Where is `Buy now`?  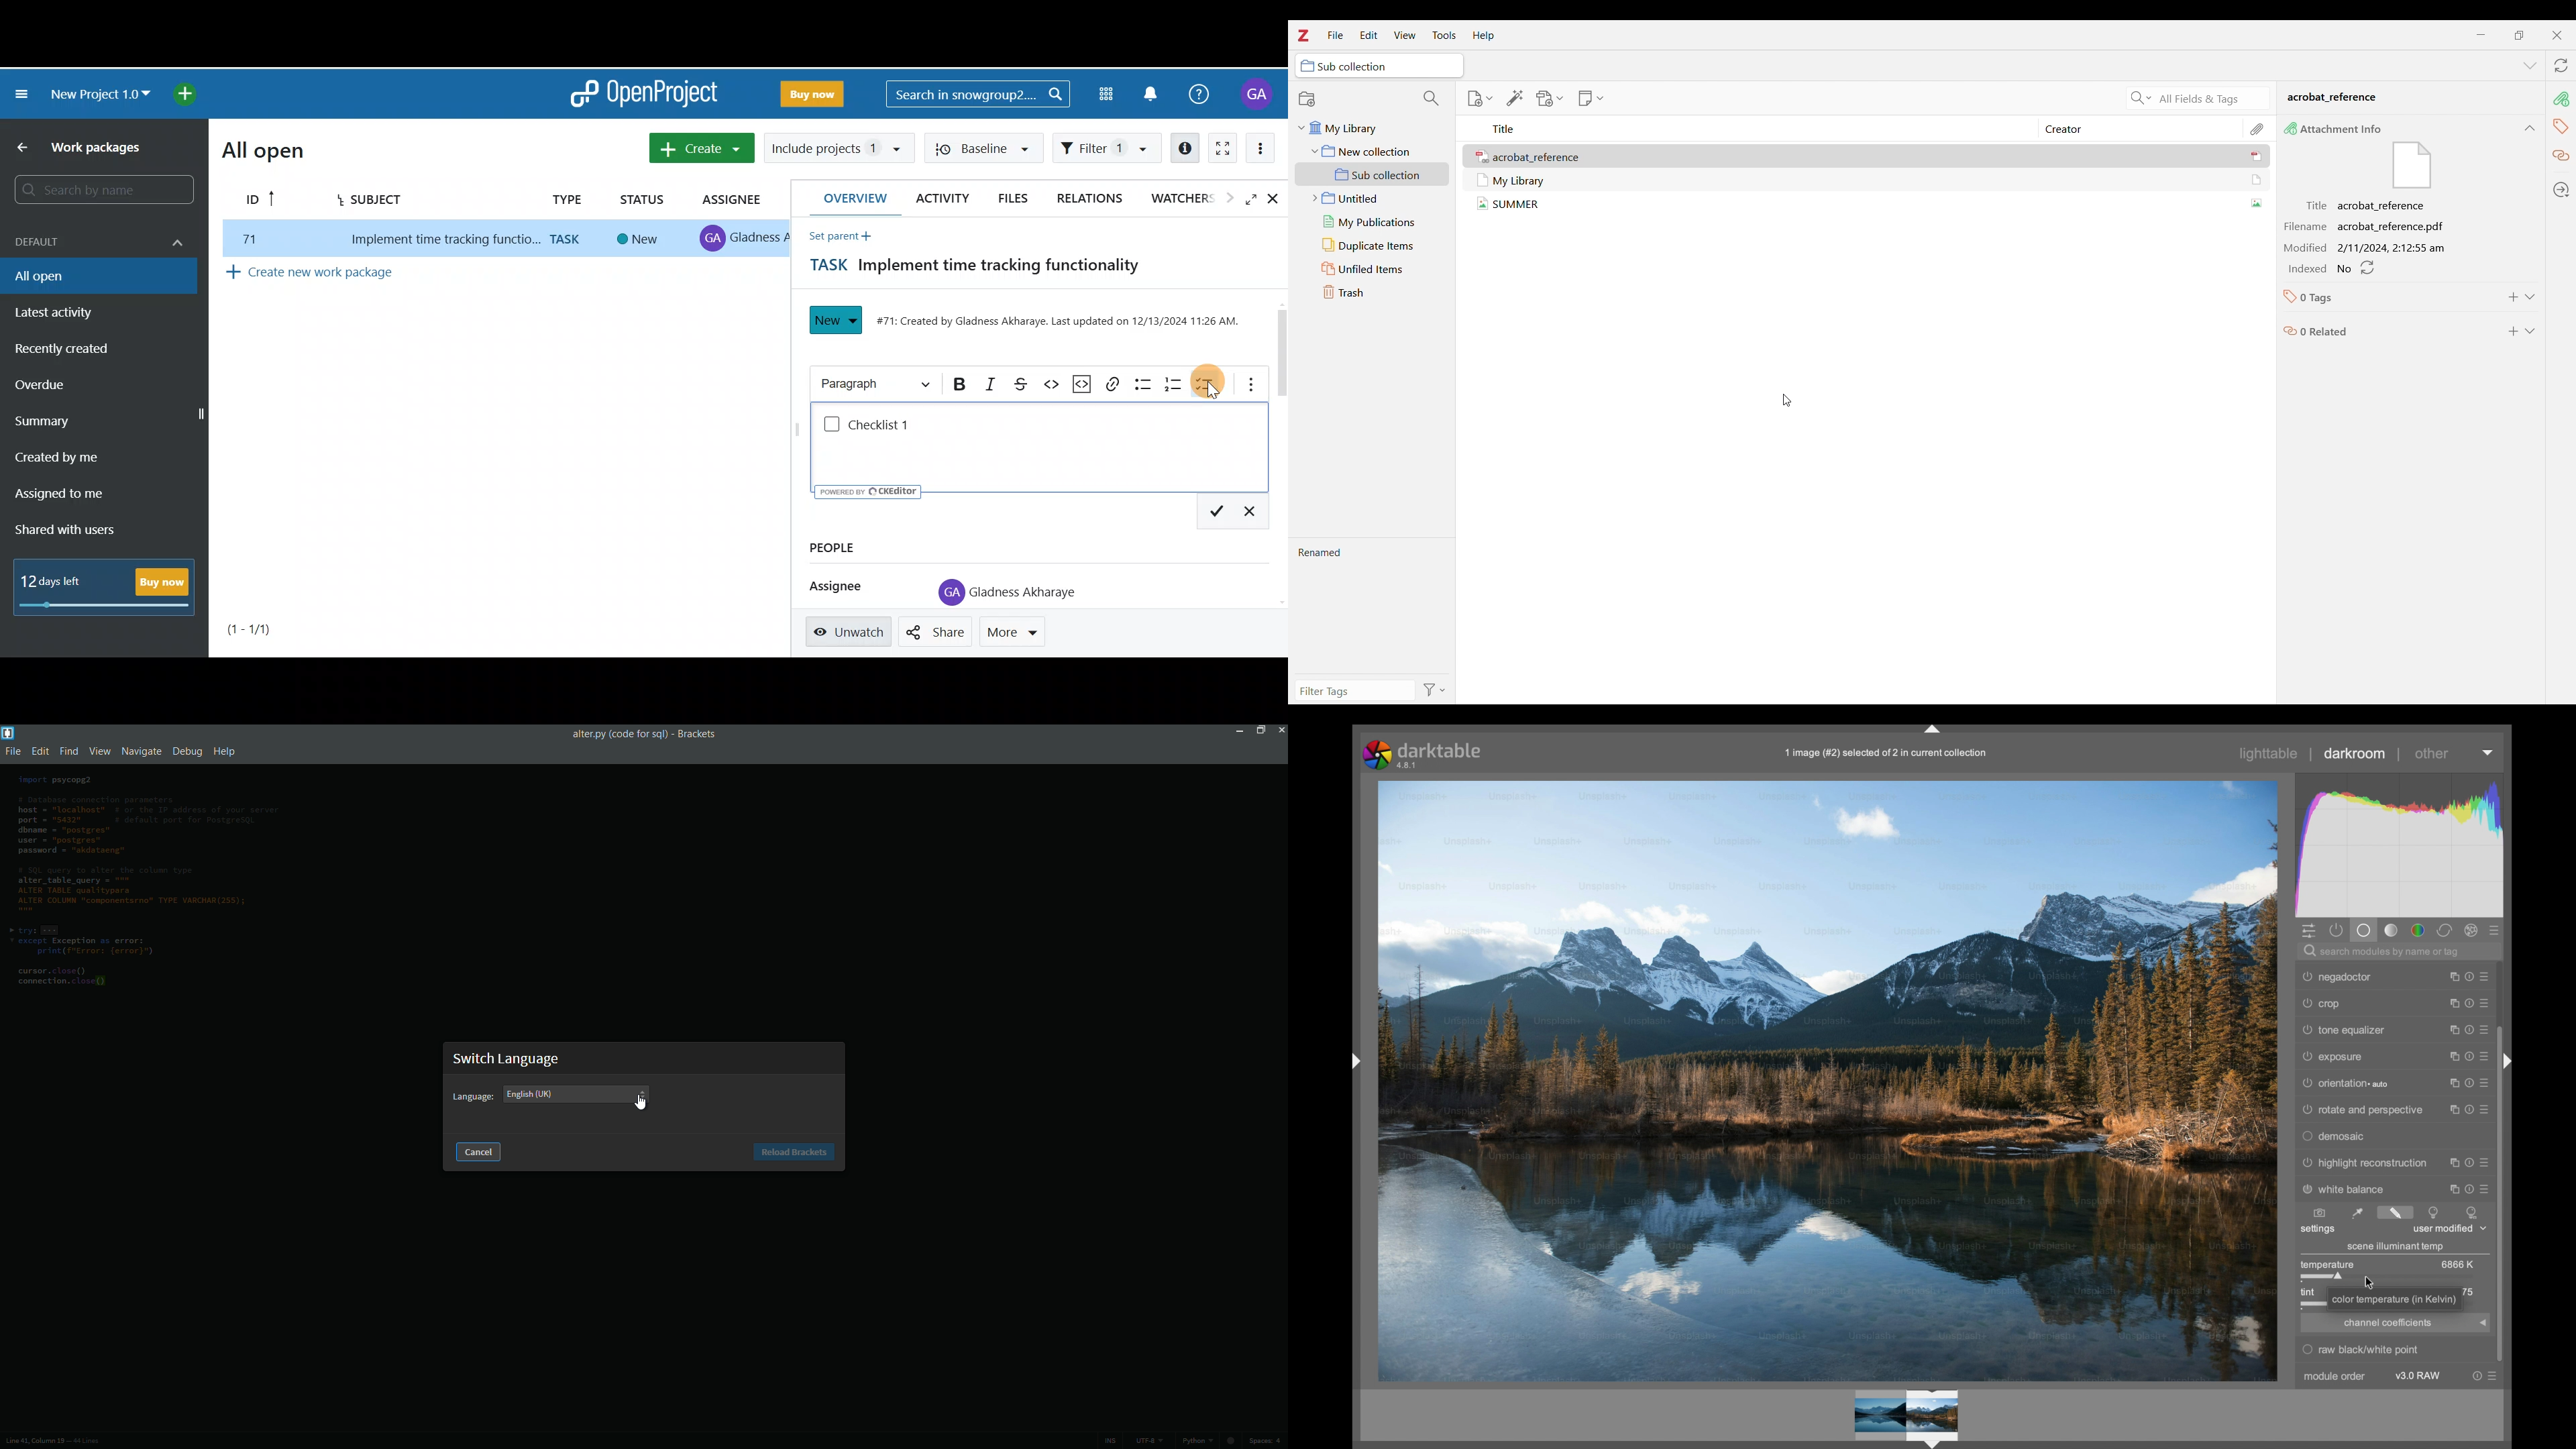 Buy now is located at coordinates (810, 95).